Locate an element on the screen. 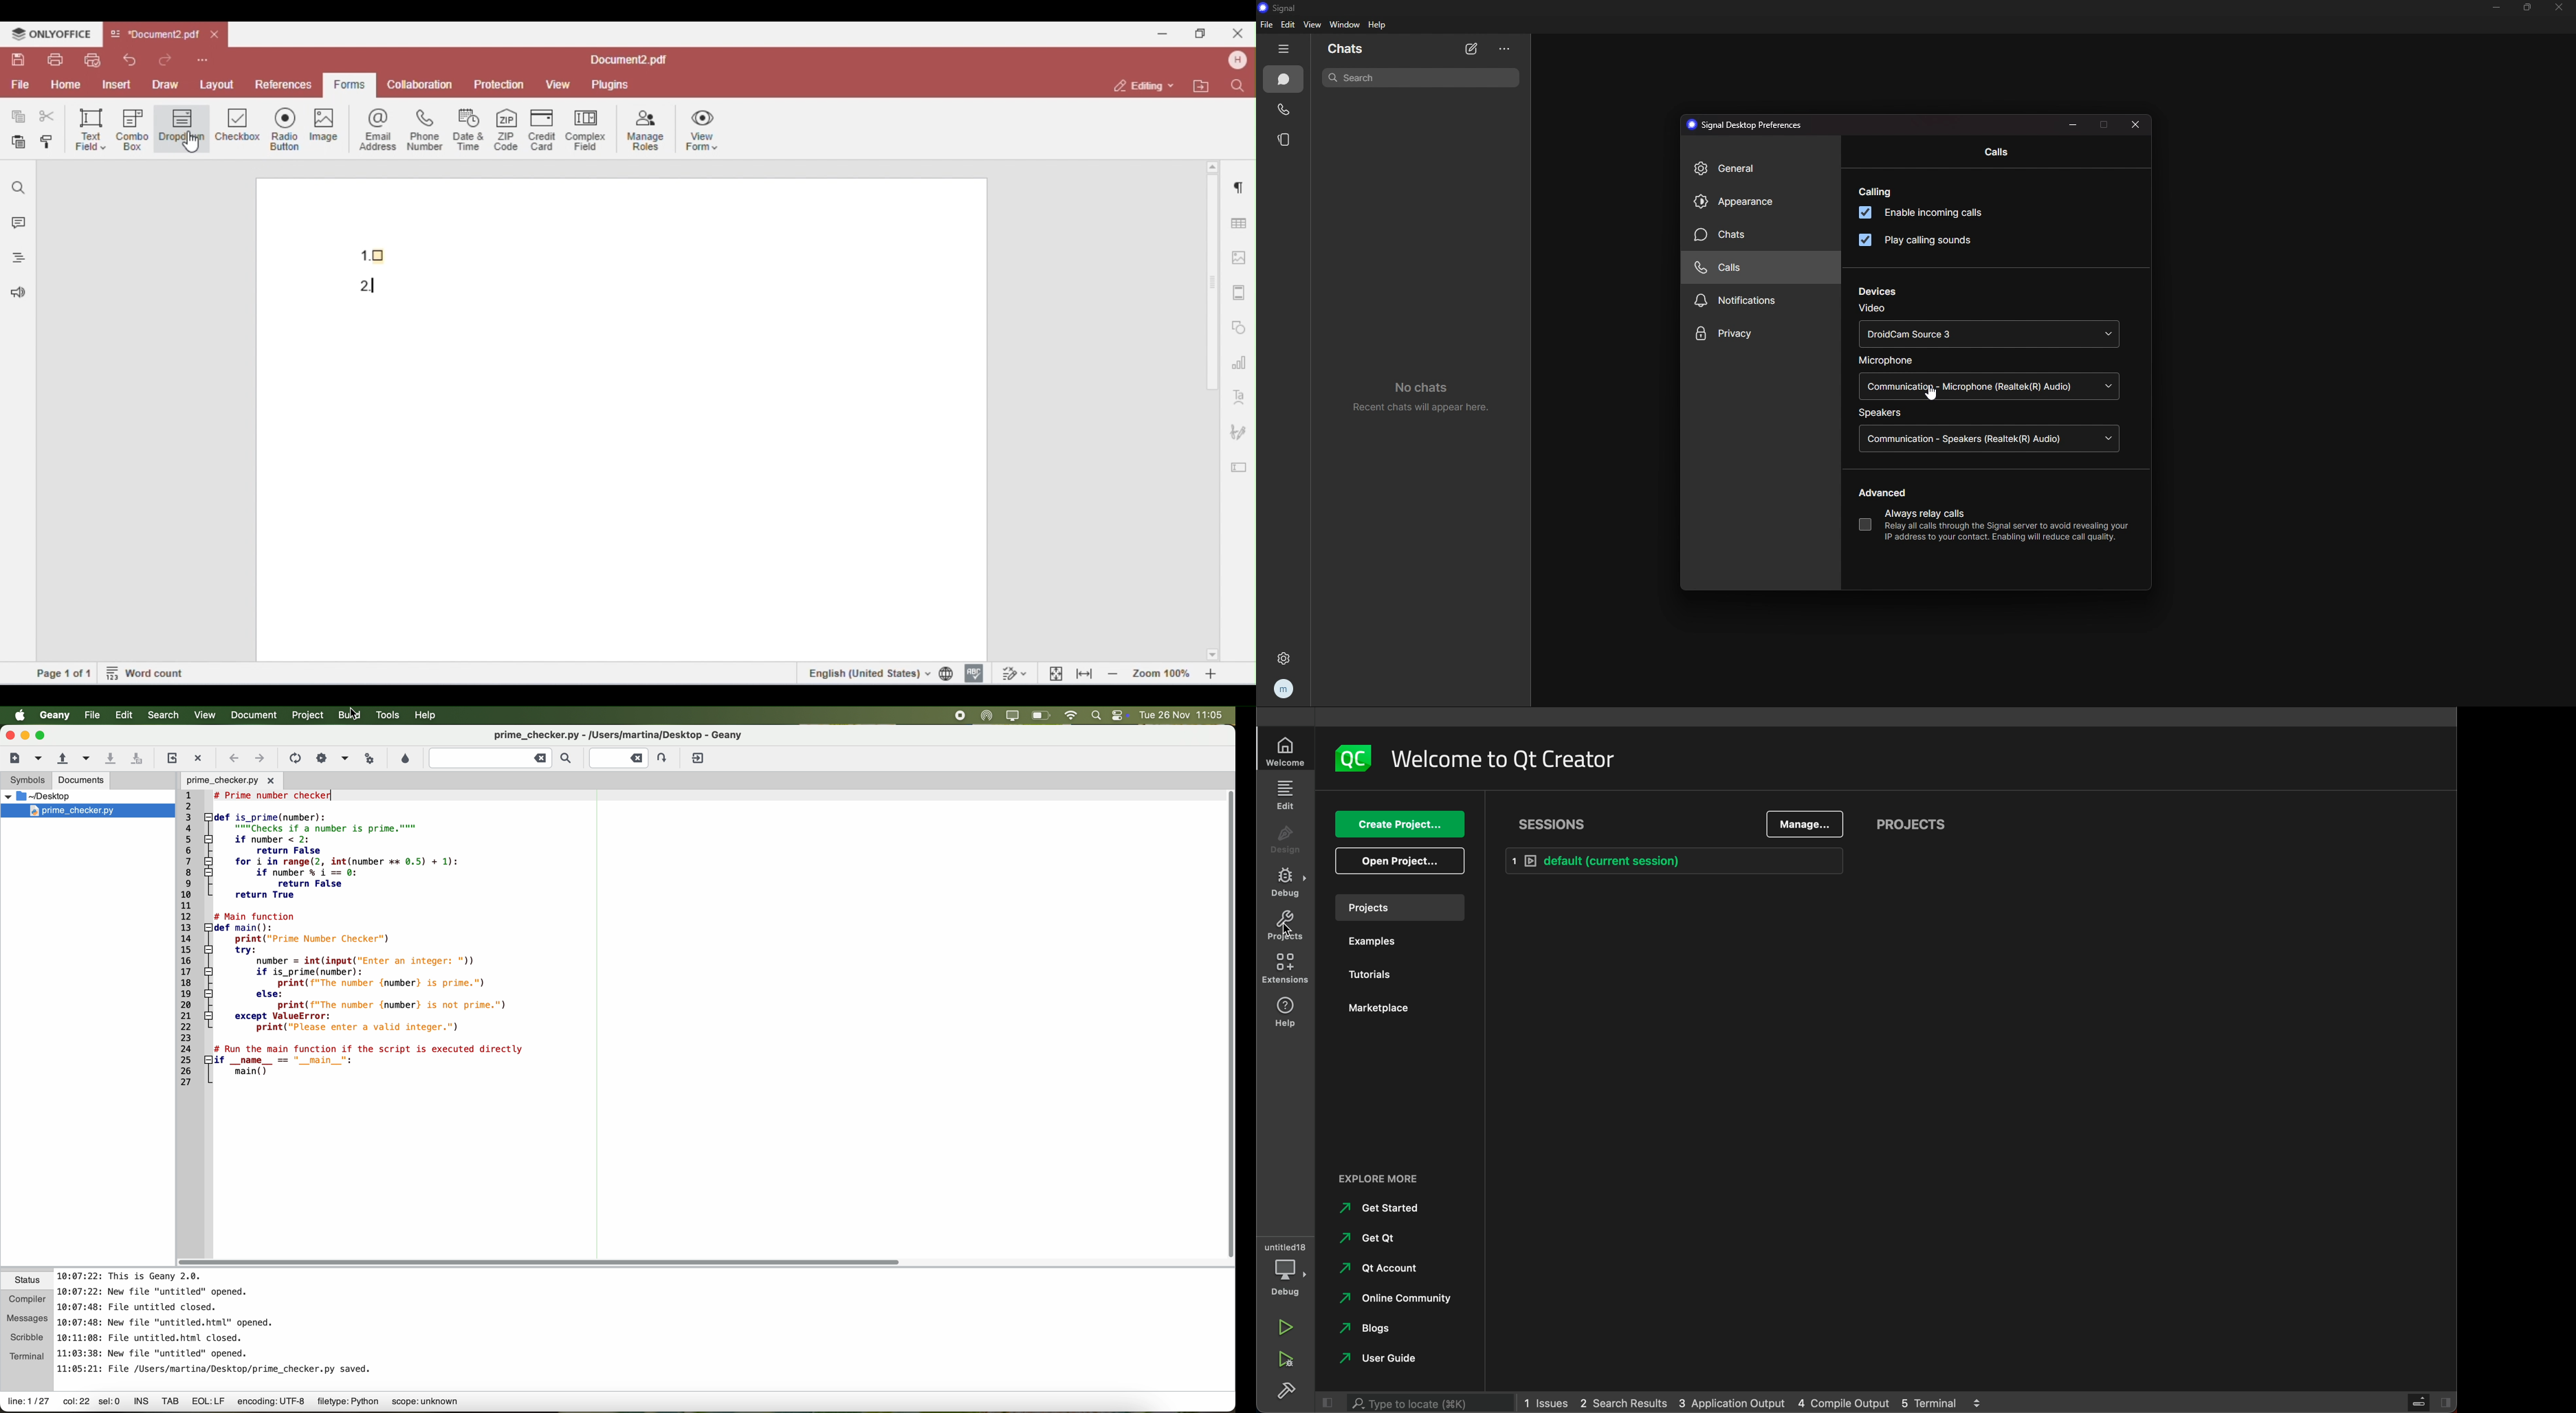 The width and height of the screenshot is (2576, 1428). untitled is located at coordinates (1286, 1243).